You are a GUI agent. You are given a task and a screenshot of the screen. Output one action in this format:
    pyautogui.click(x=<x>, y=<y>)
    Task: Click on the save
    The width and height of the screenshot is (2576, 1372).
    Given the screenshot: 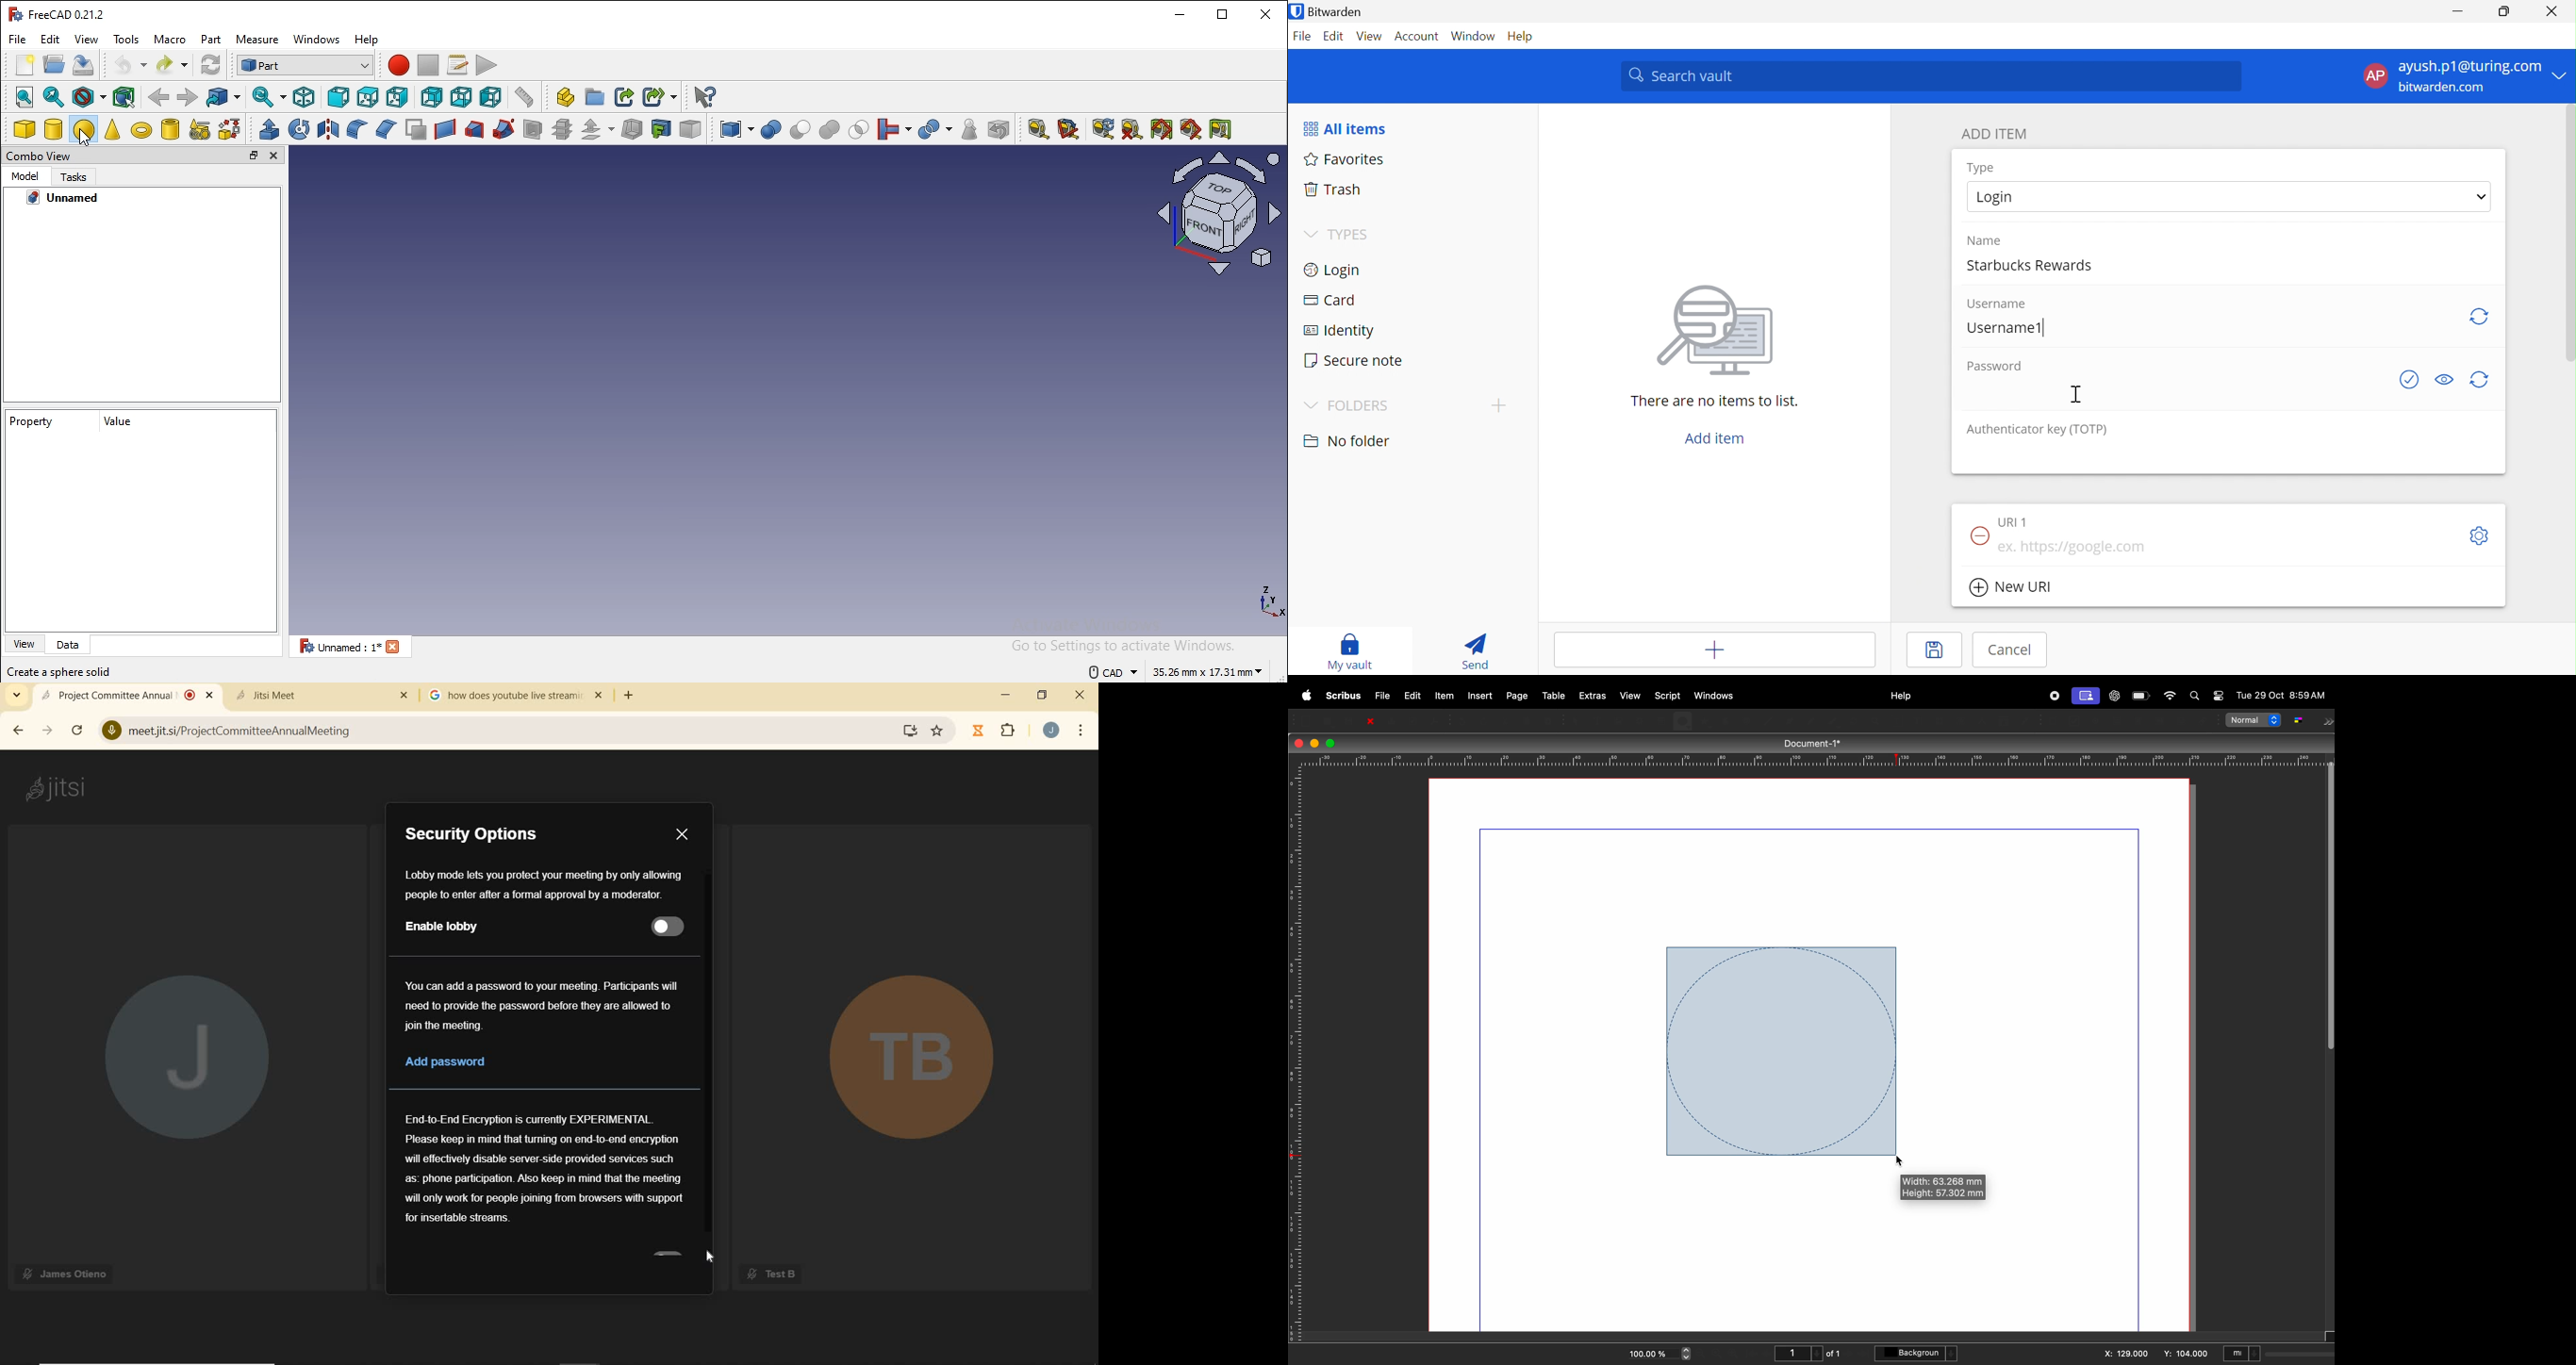 What is the action you would take?
    pyautogui.click(x=55, y=63)
    